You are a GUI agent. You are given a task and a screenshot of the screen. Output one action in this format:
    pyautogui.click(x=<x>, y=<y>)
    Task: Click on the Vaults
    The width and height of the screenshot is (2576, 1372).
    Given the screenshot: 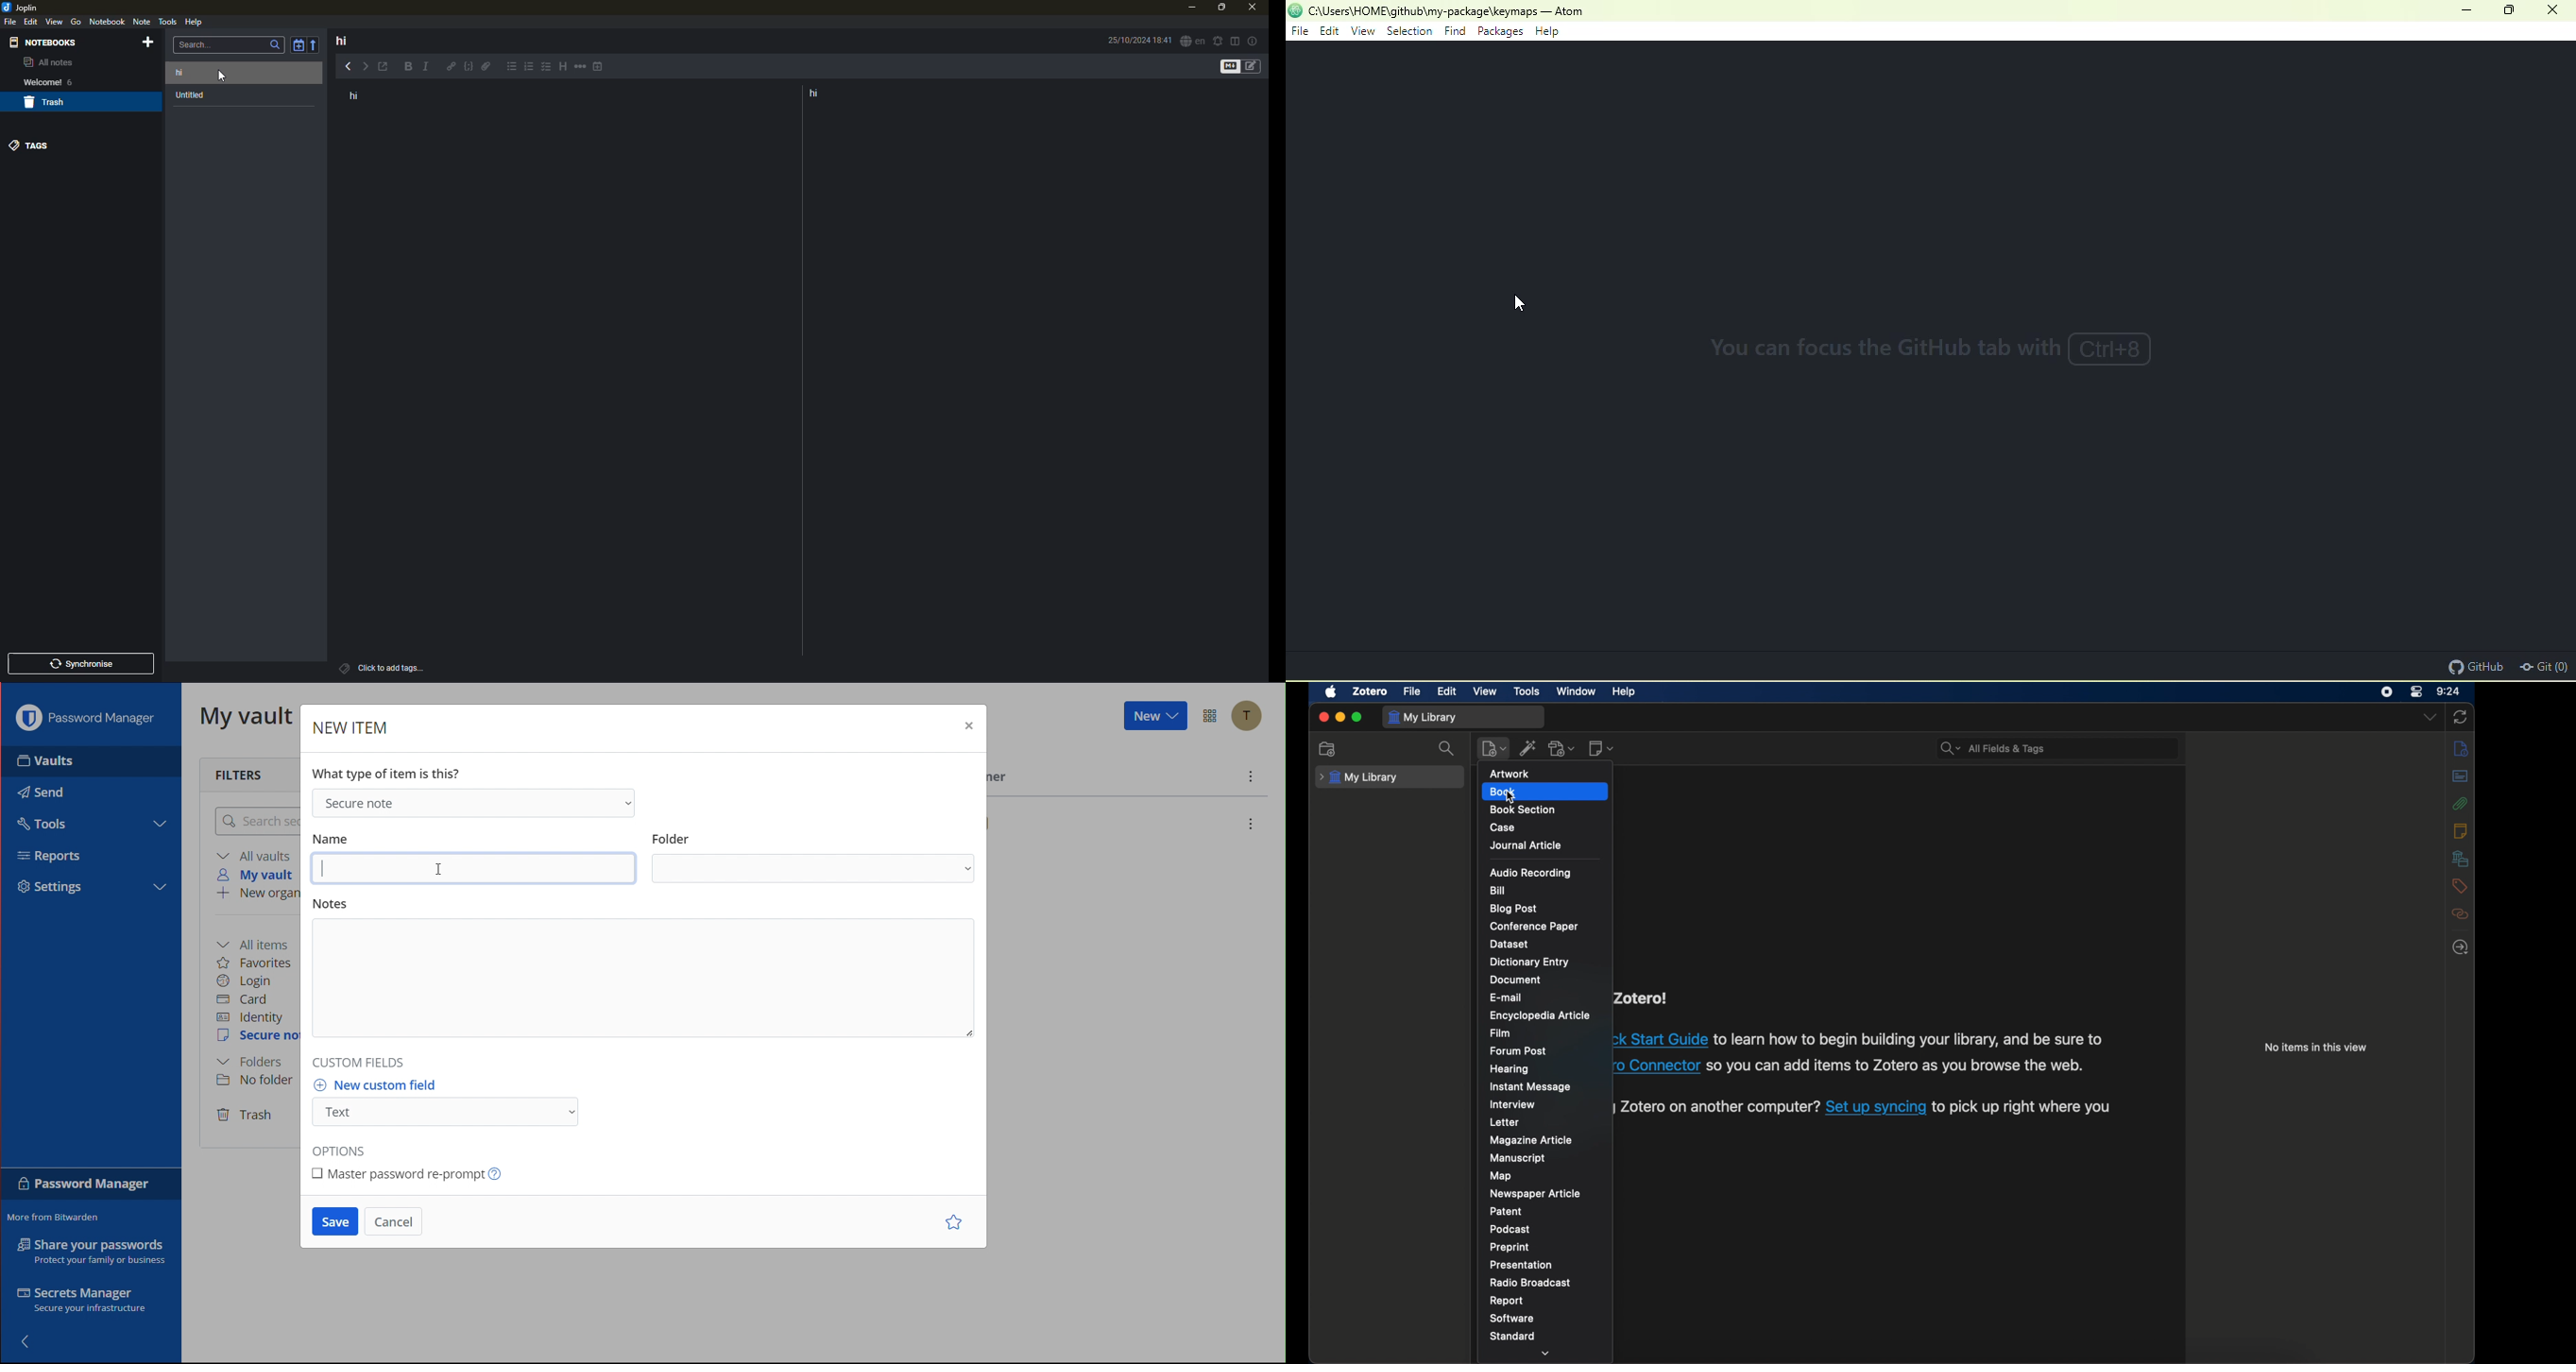 What is the action you would take?
    pyautogui.click(x=68, y=761)
    